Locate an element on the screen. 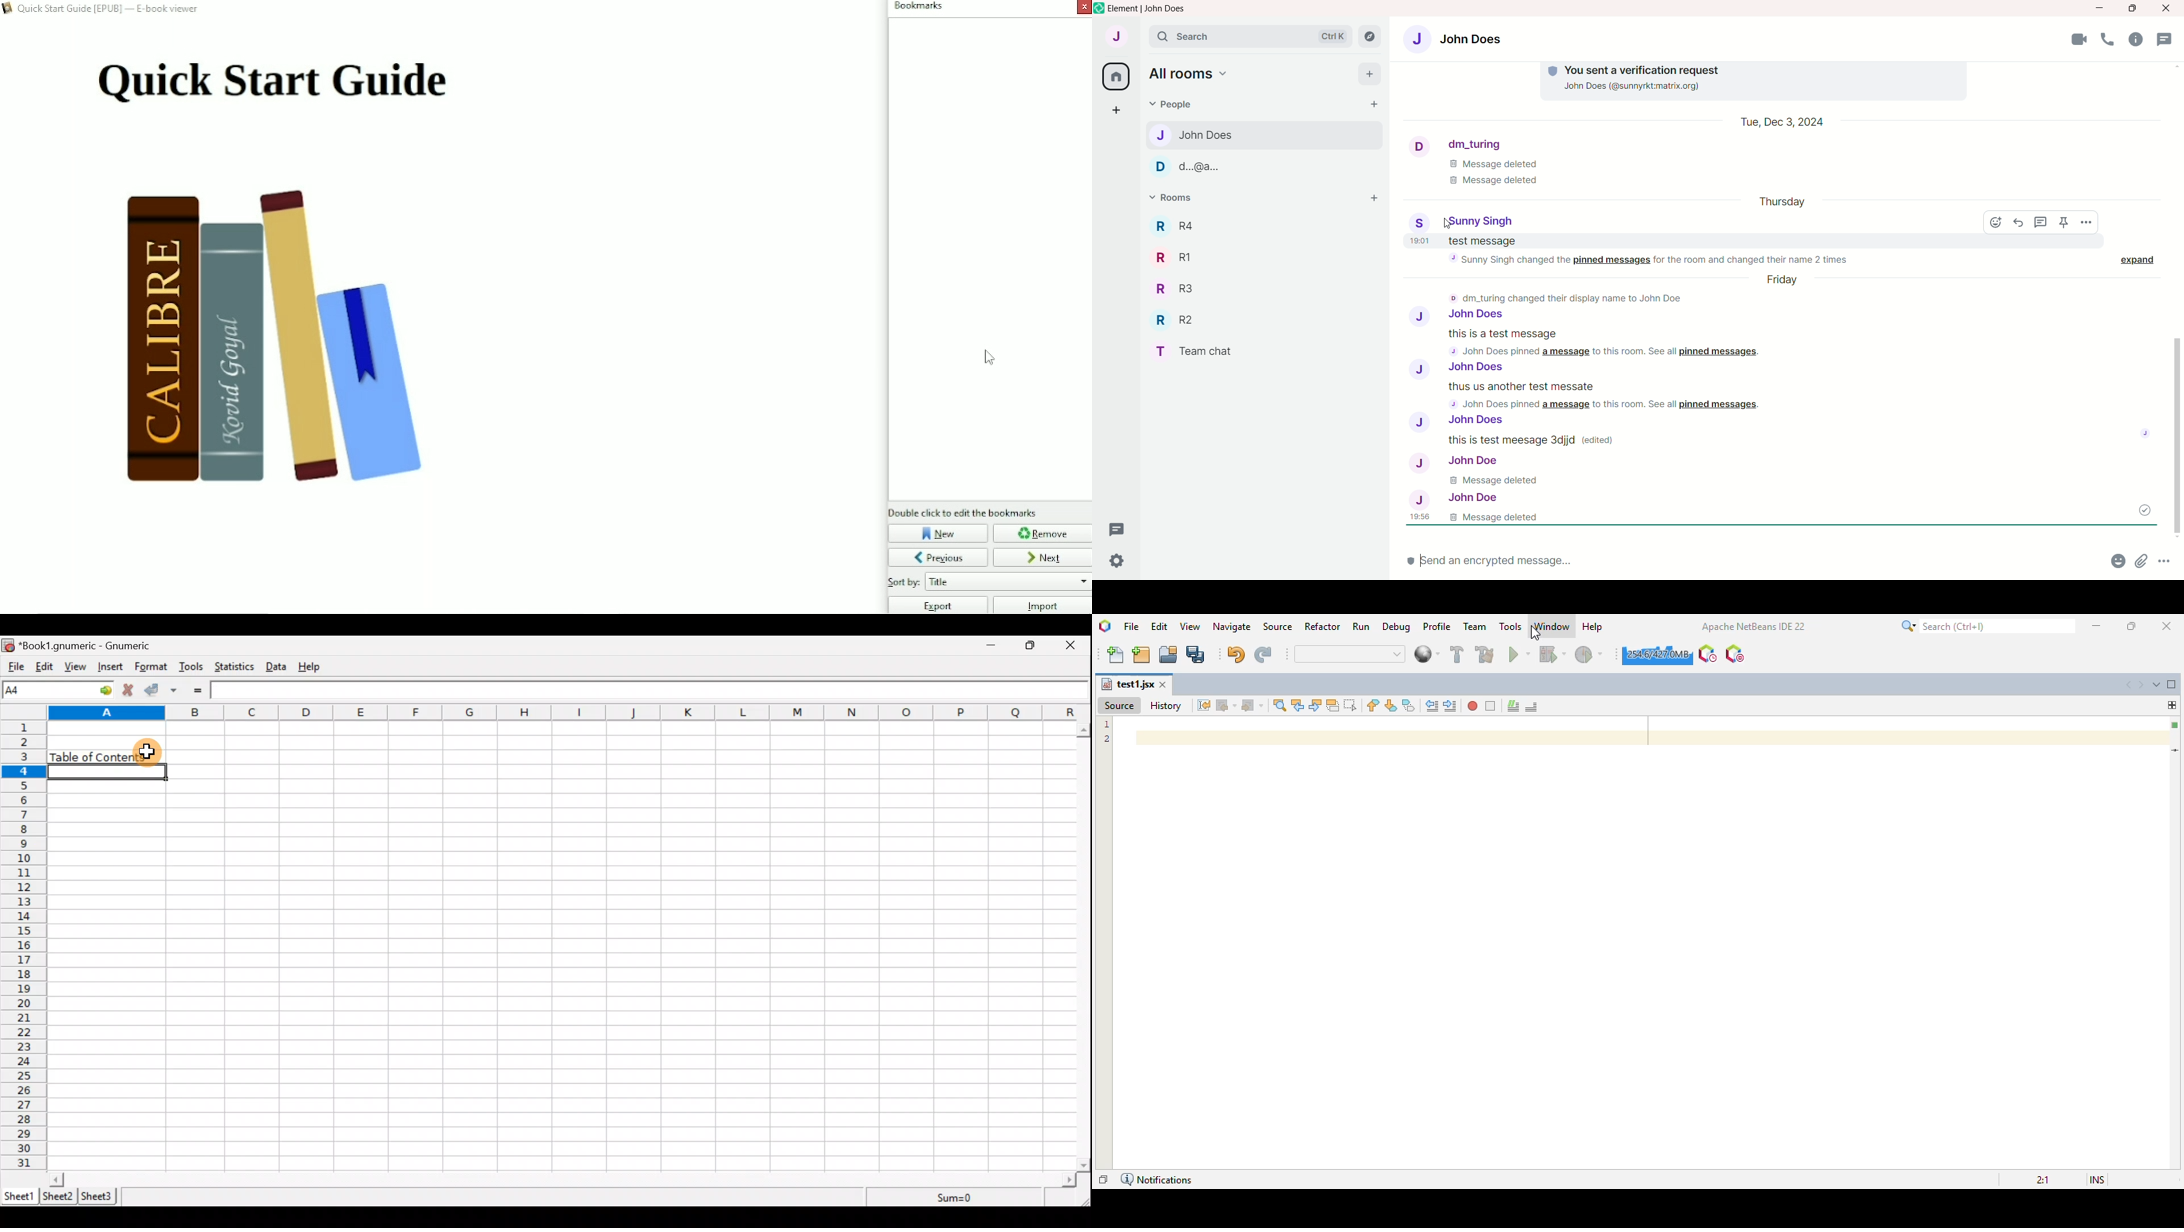  Cell name is located at coordinates (59, 690).